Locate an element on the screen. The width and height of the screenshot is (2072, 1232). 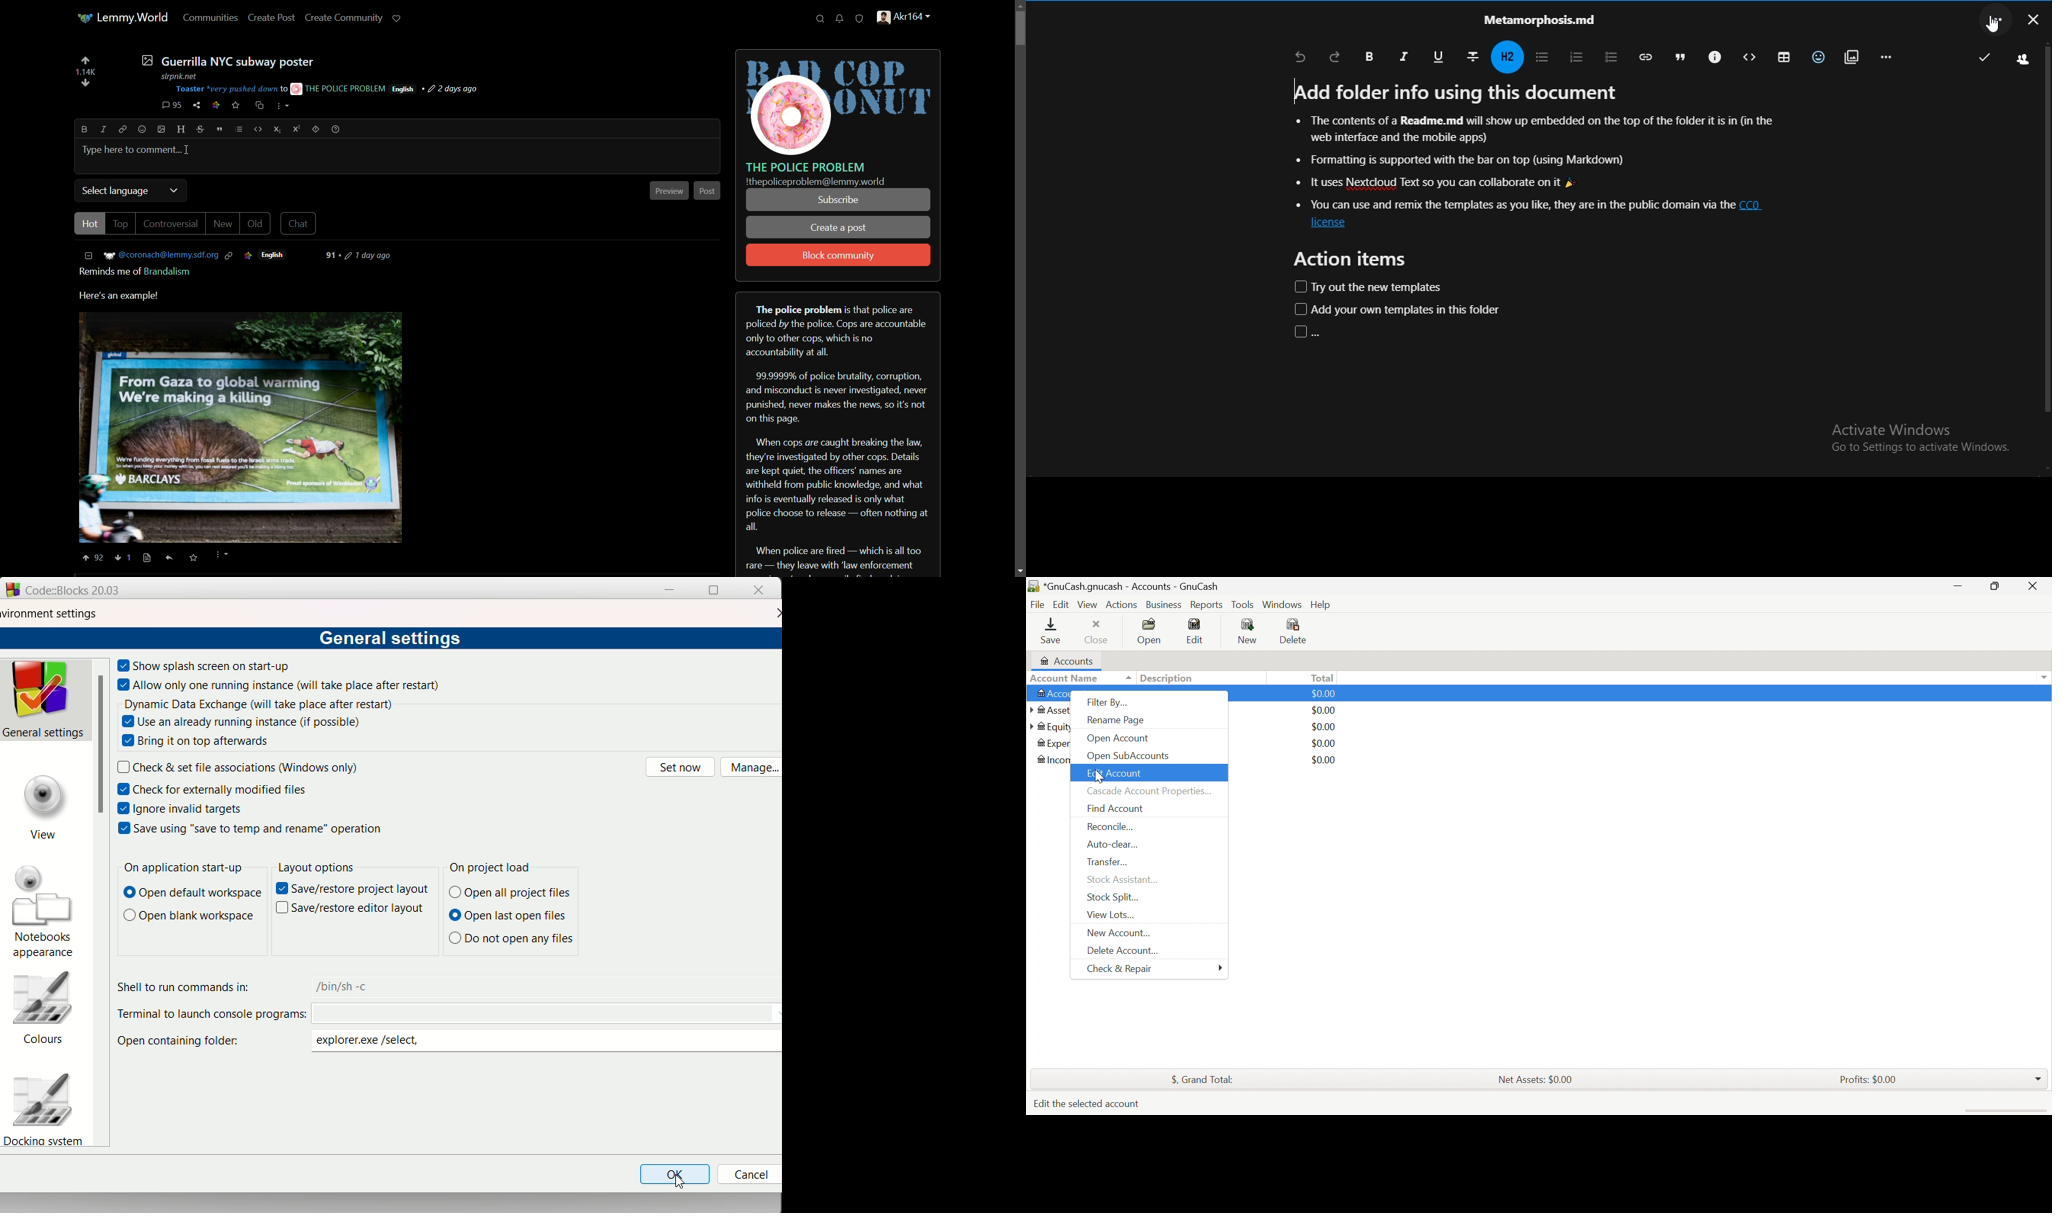
*GnuCash.gnucash - Accounts - GnuCash is located at coordinates (1127, 587).